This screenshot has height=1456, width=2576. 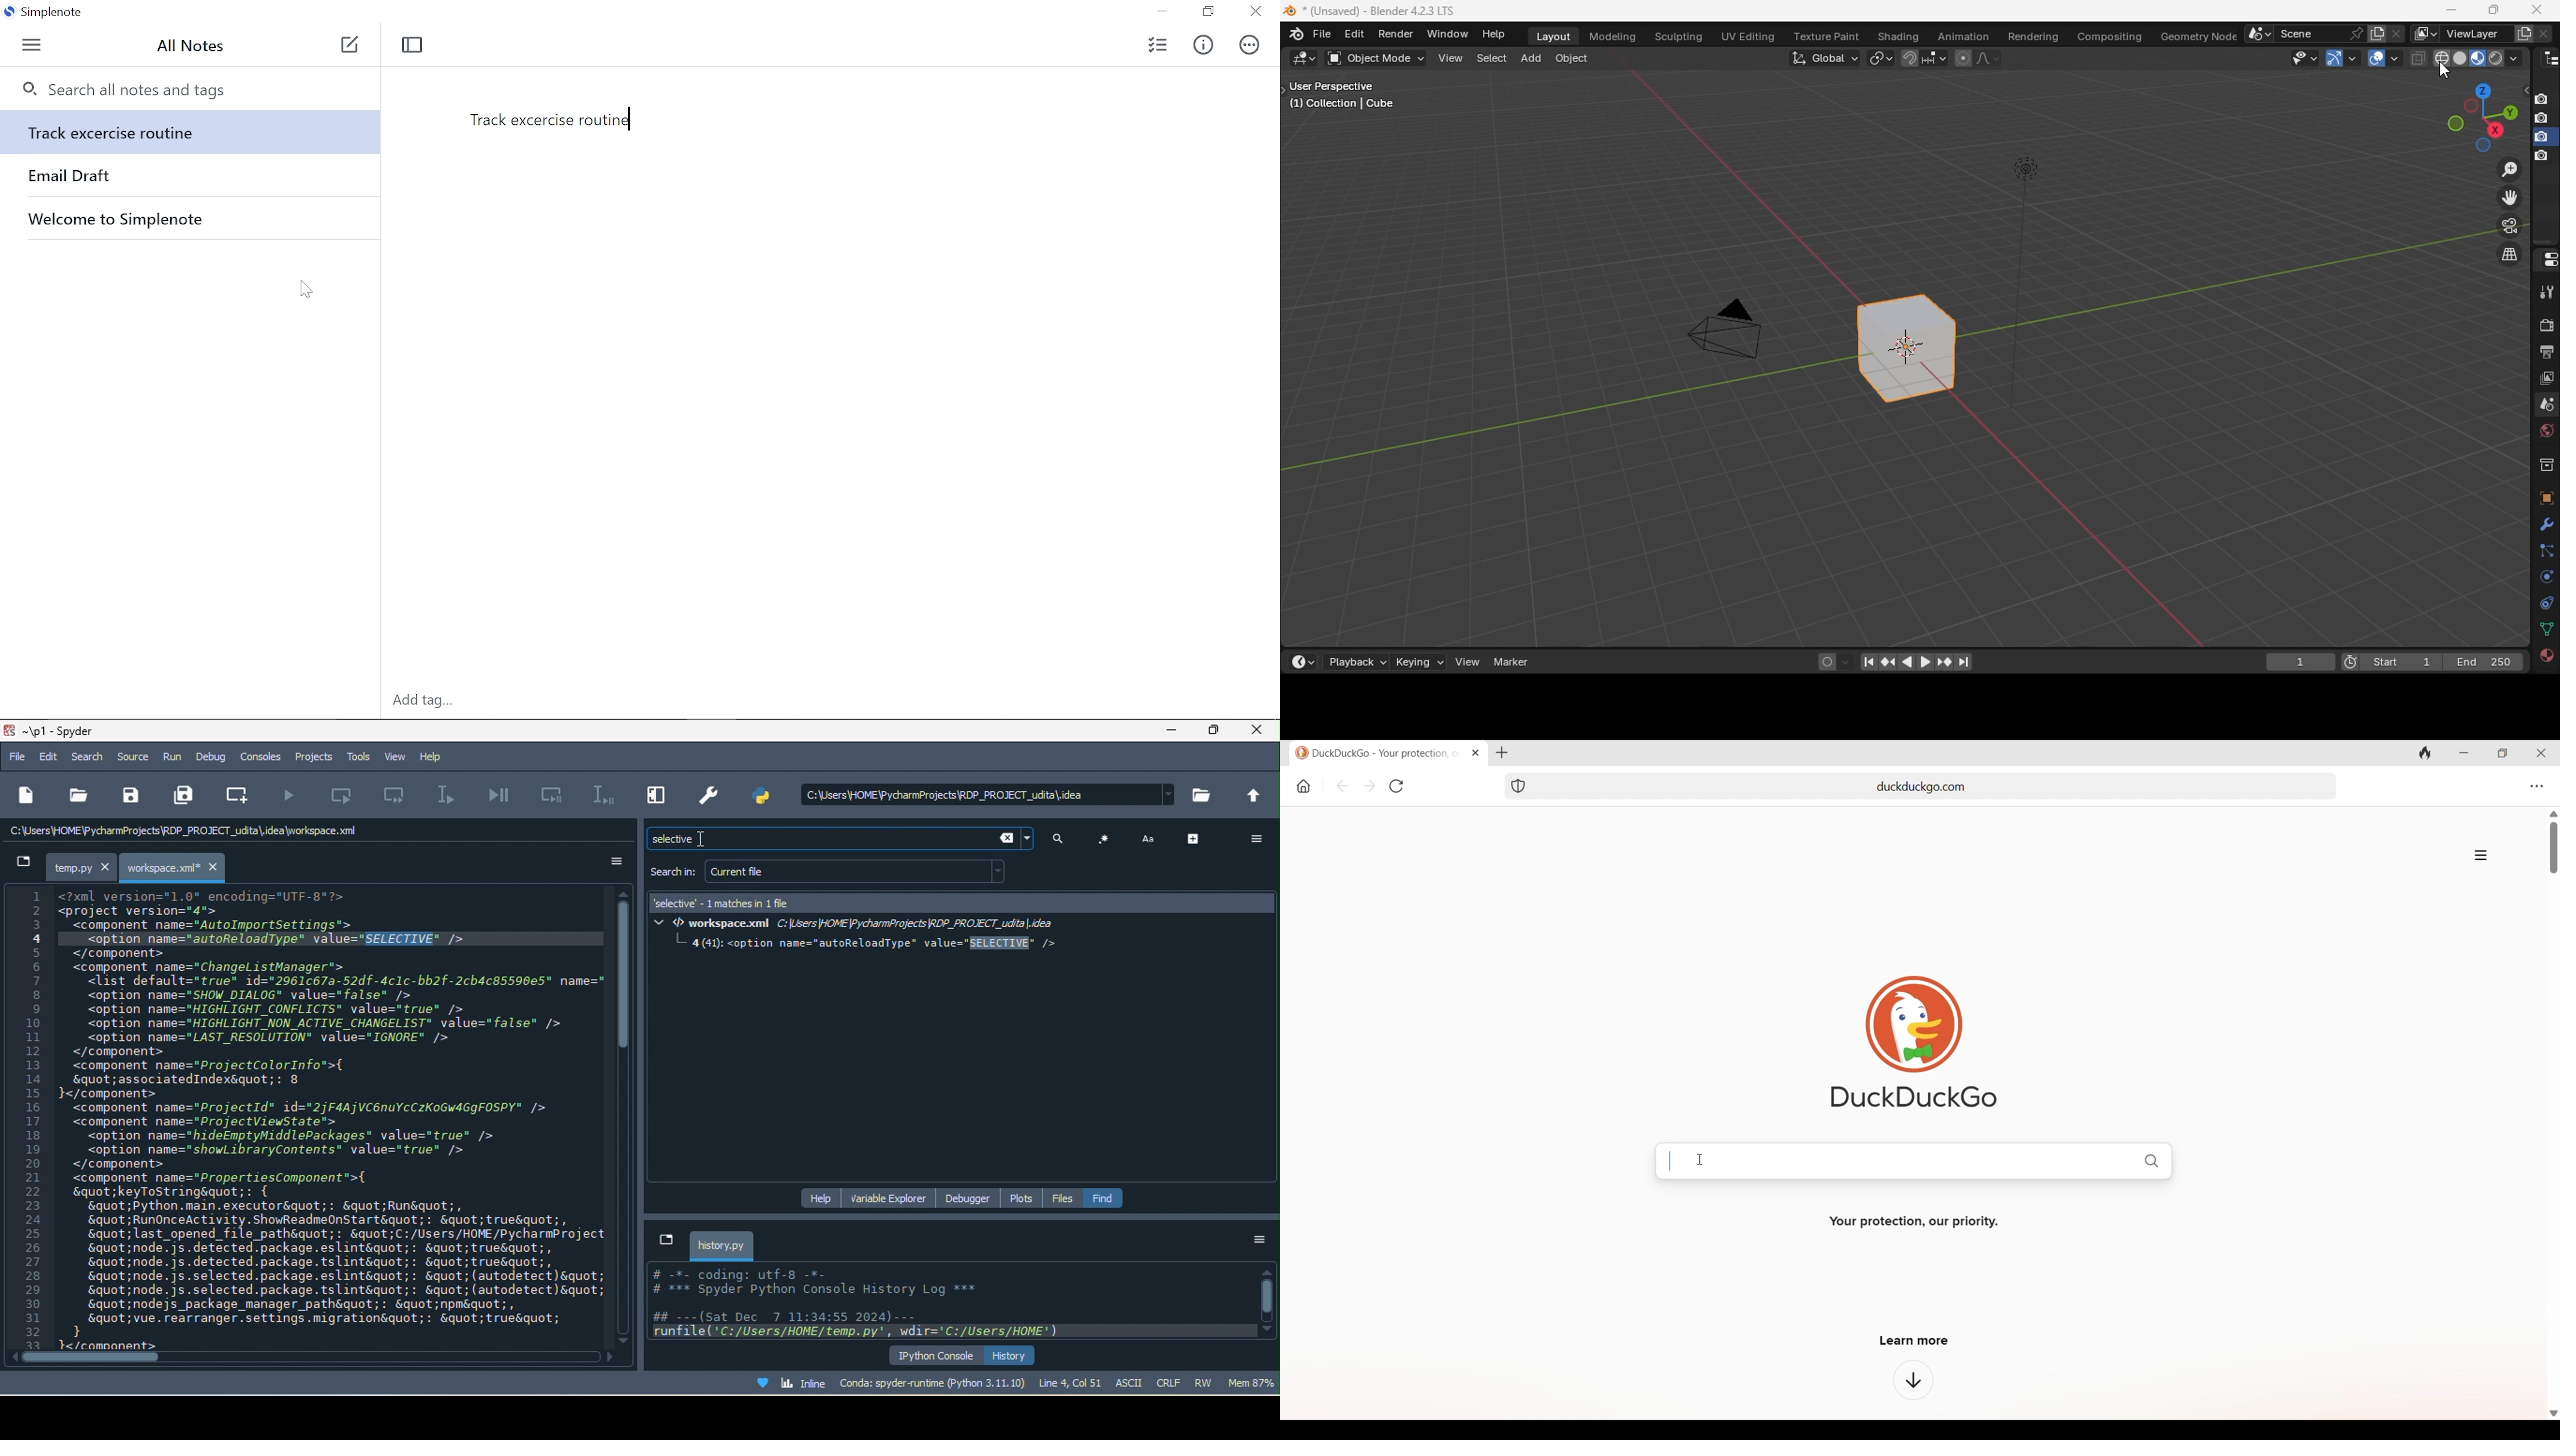 I want to click on help, so click(x=823, y=1197).